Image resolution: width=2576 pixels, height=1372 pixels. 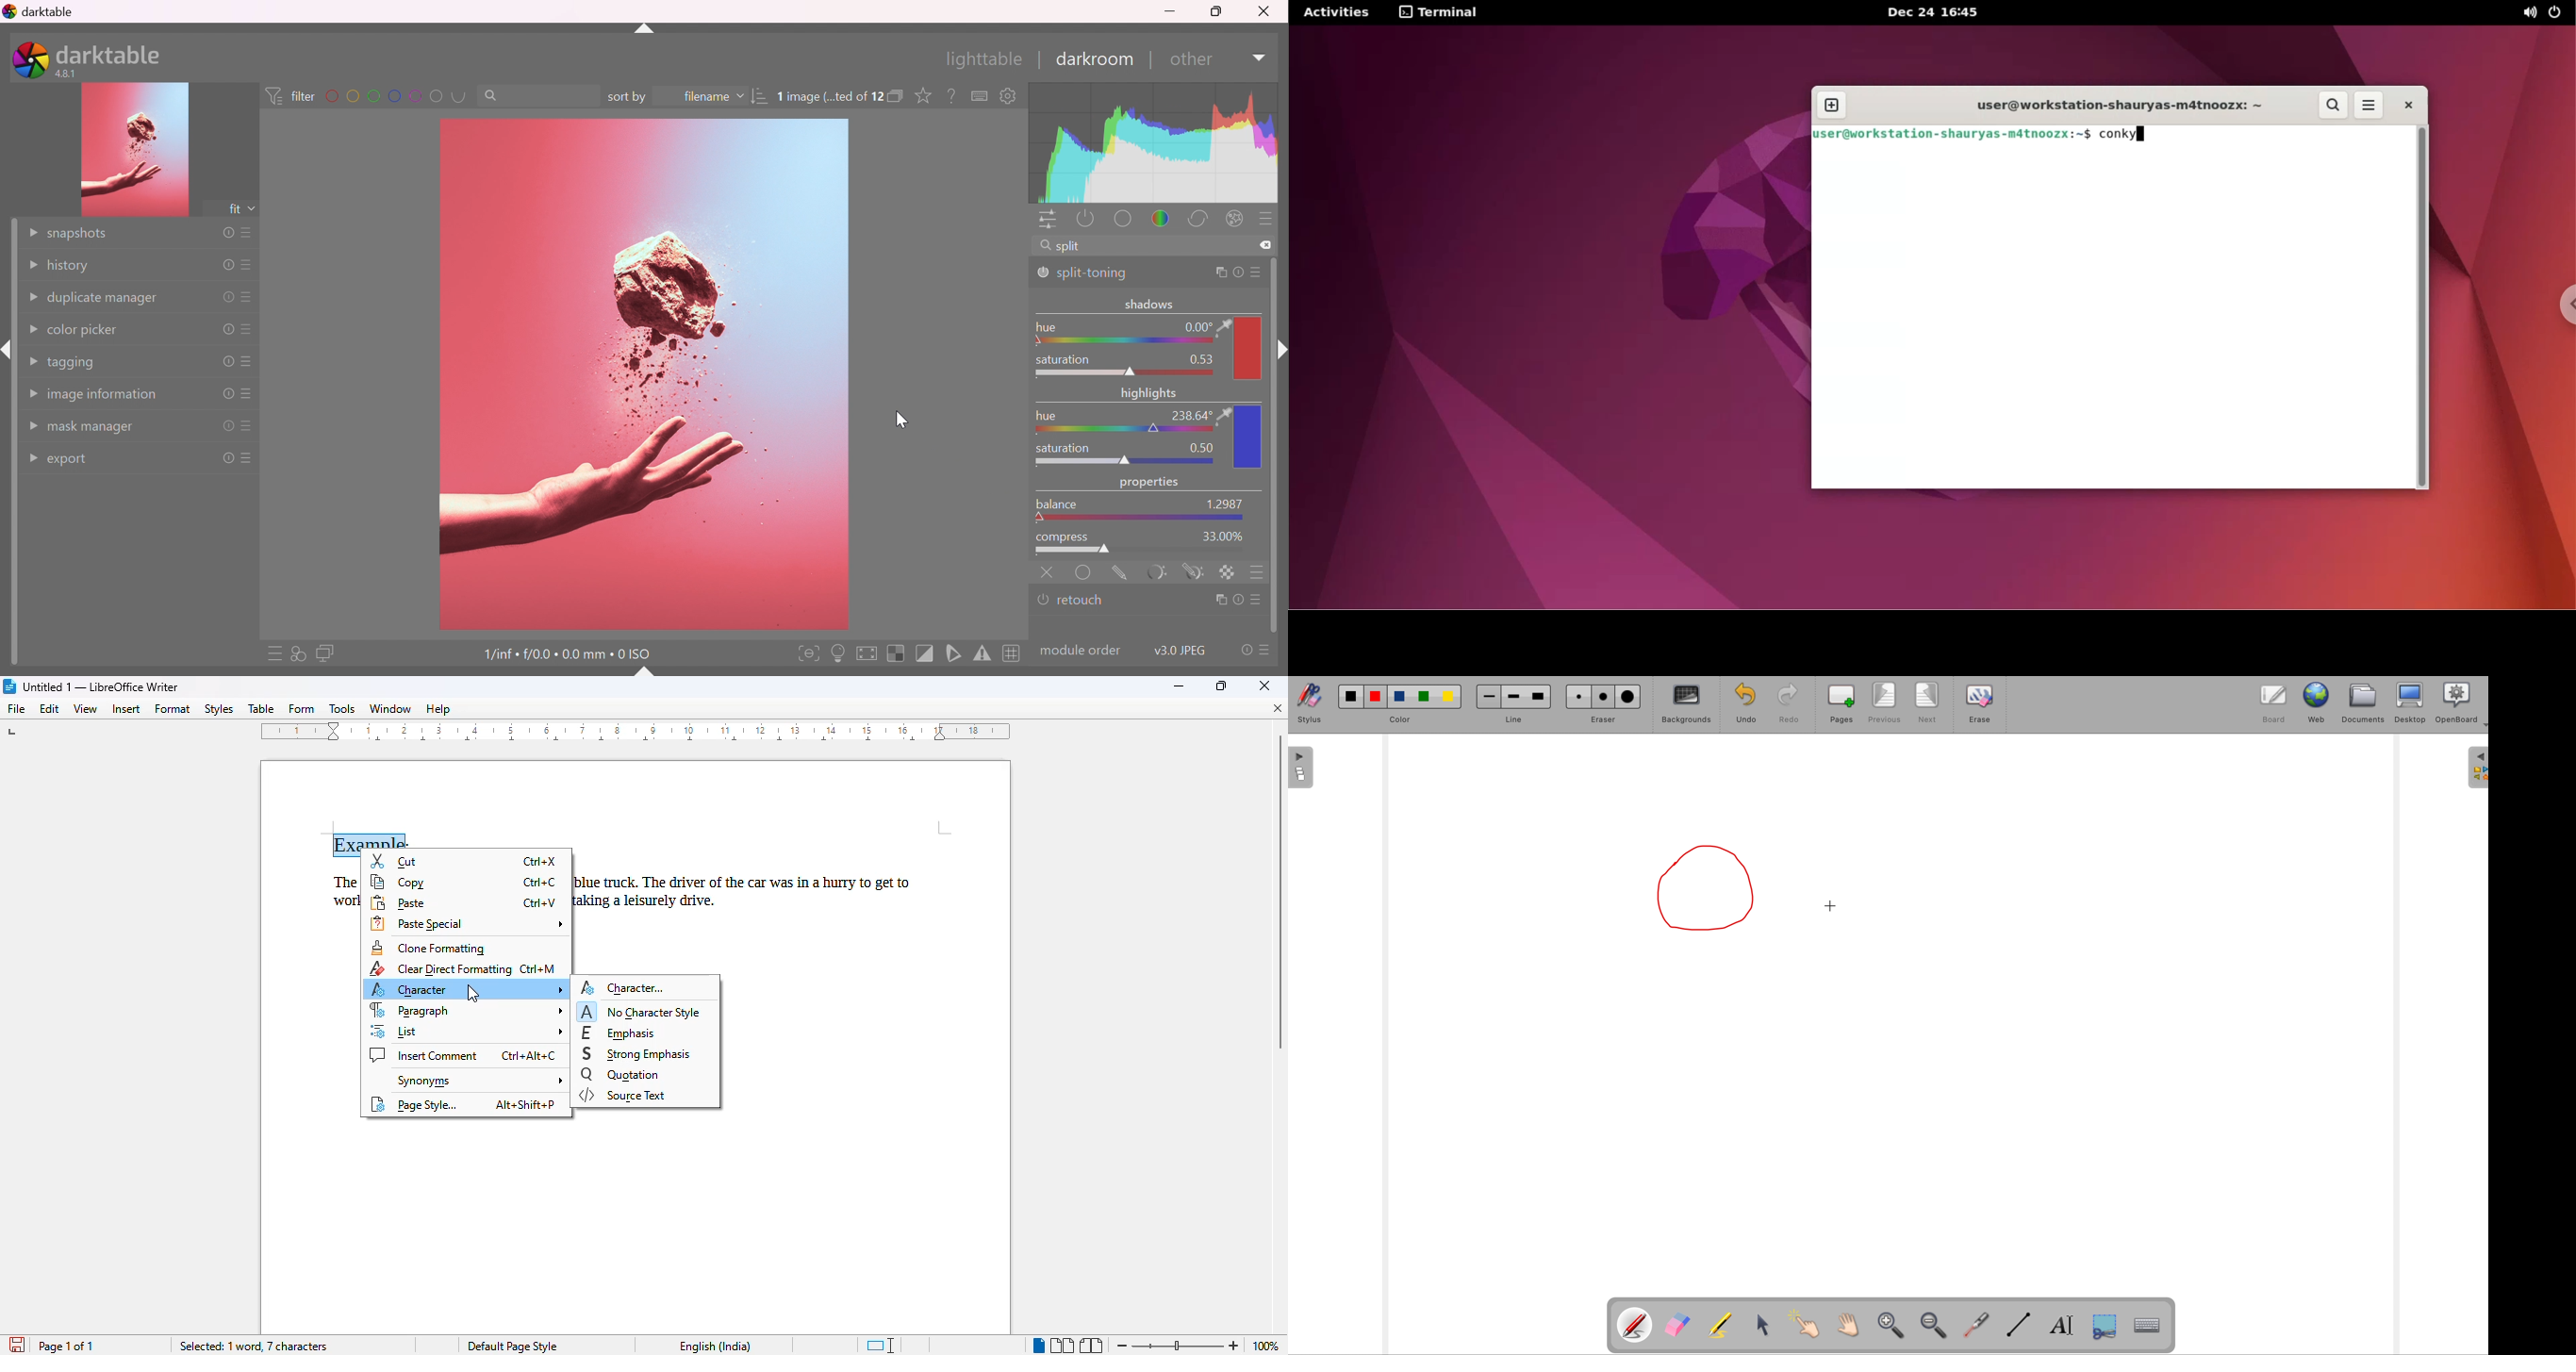 What do you see at coordinates (1043, 248) in the screenshot?
I see `search` at bounding box center [1043, 248].